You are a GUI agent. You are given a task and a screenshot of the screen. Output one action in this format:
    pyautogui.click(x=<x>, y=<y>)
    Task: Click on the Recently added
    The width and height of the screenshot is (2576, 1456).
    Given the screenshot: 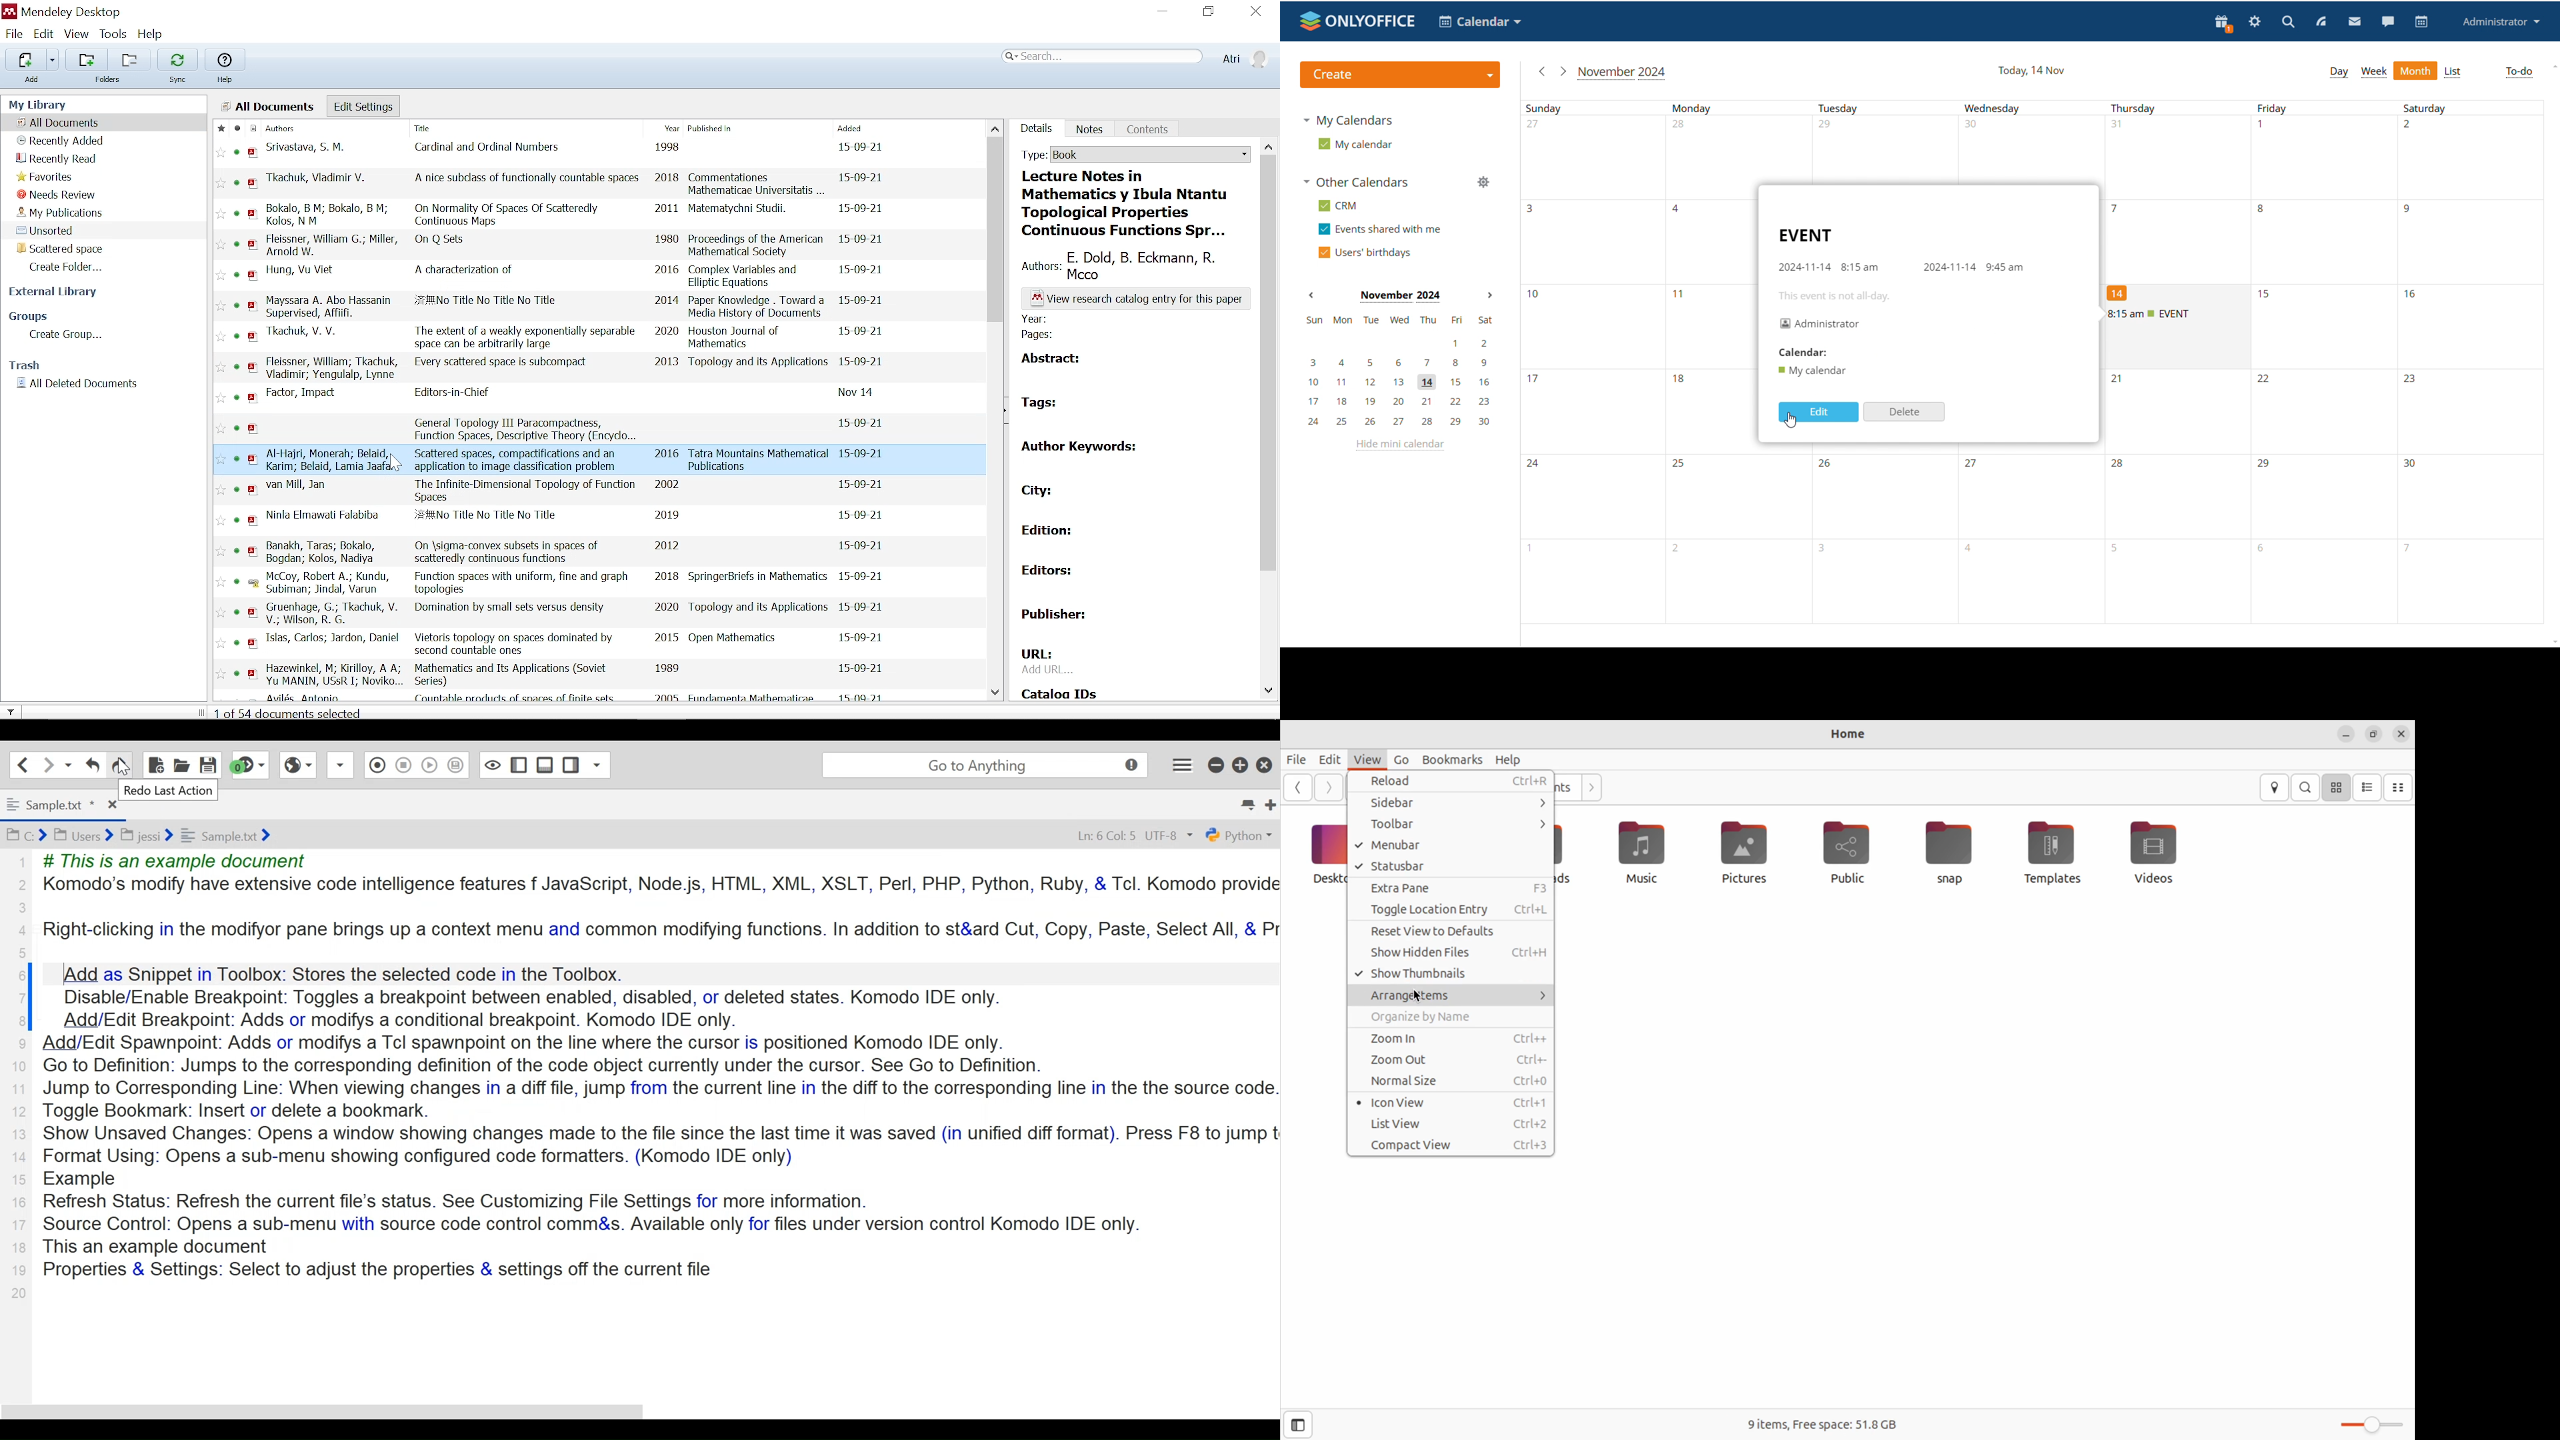 What is the action you would take?
    pyautogui.click(x=63, y=141)
    